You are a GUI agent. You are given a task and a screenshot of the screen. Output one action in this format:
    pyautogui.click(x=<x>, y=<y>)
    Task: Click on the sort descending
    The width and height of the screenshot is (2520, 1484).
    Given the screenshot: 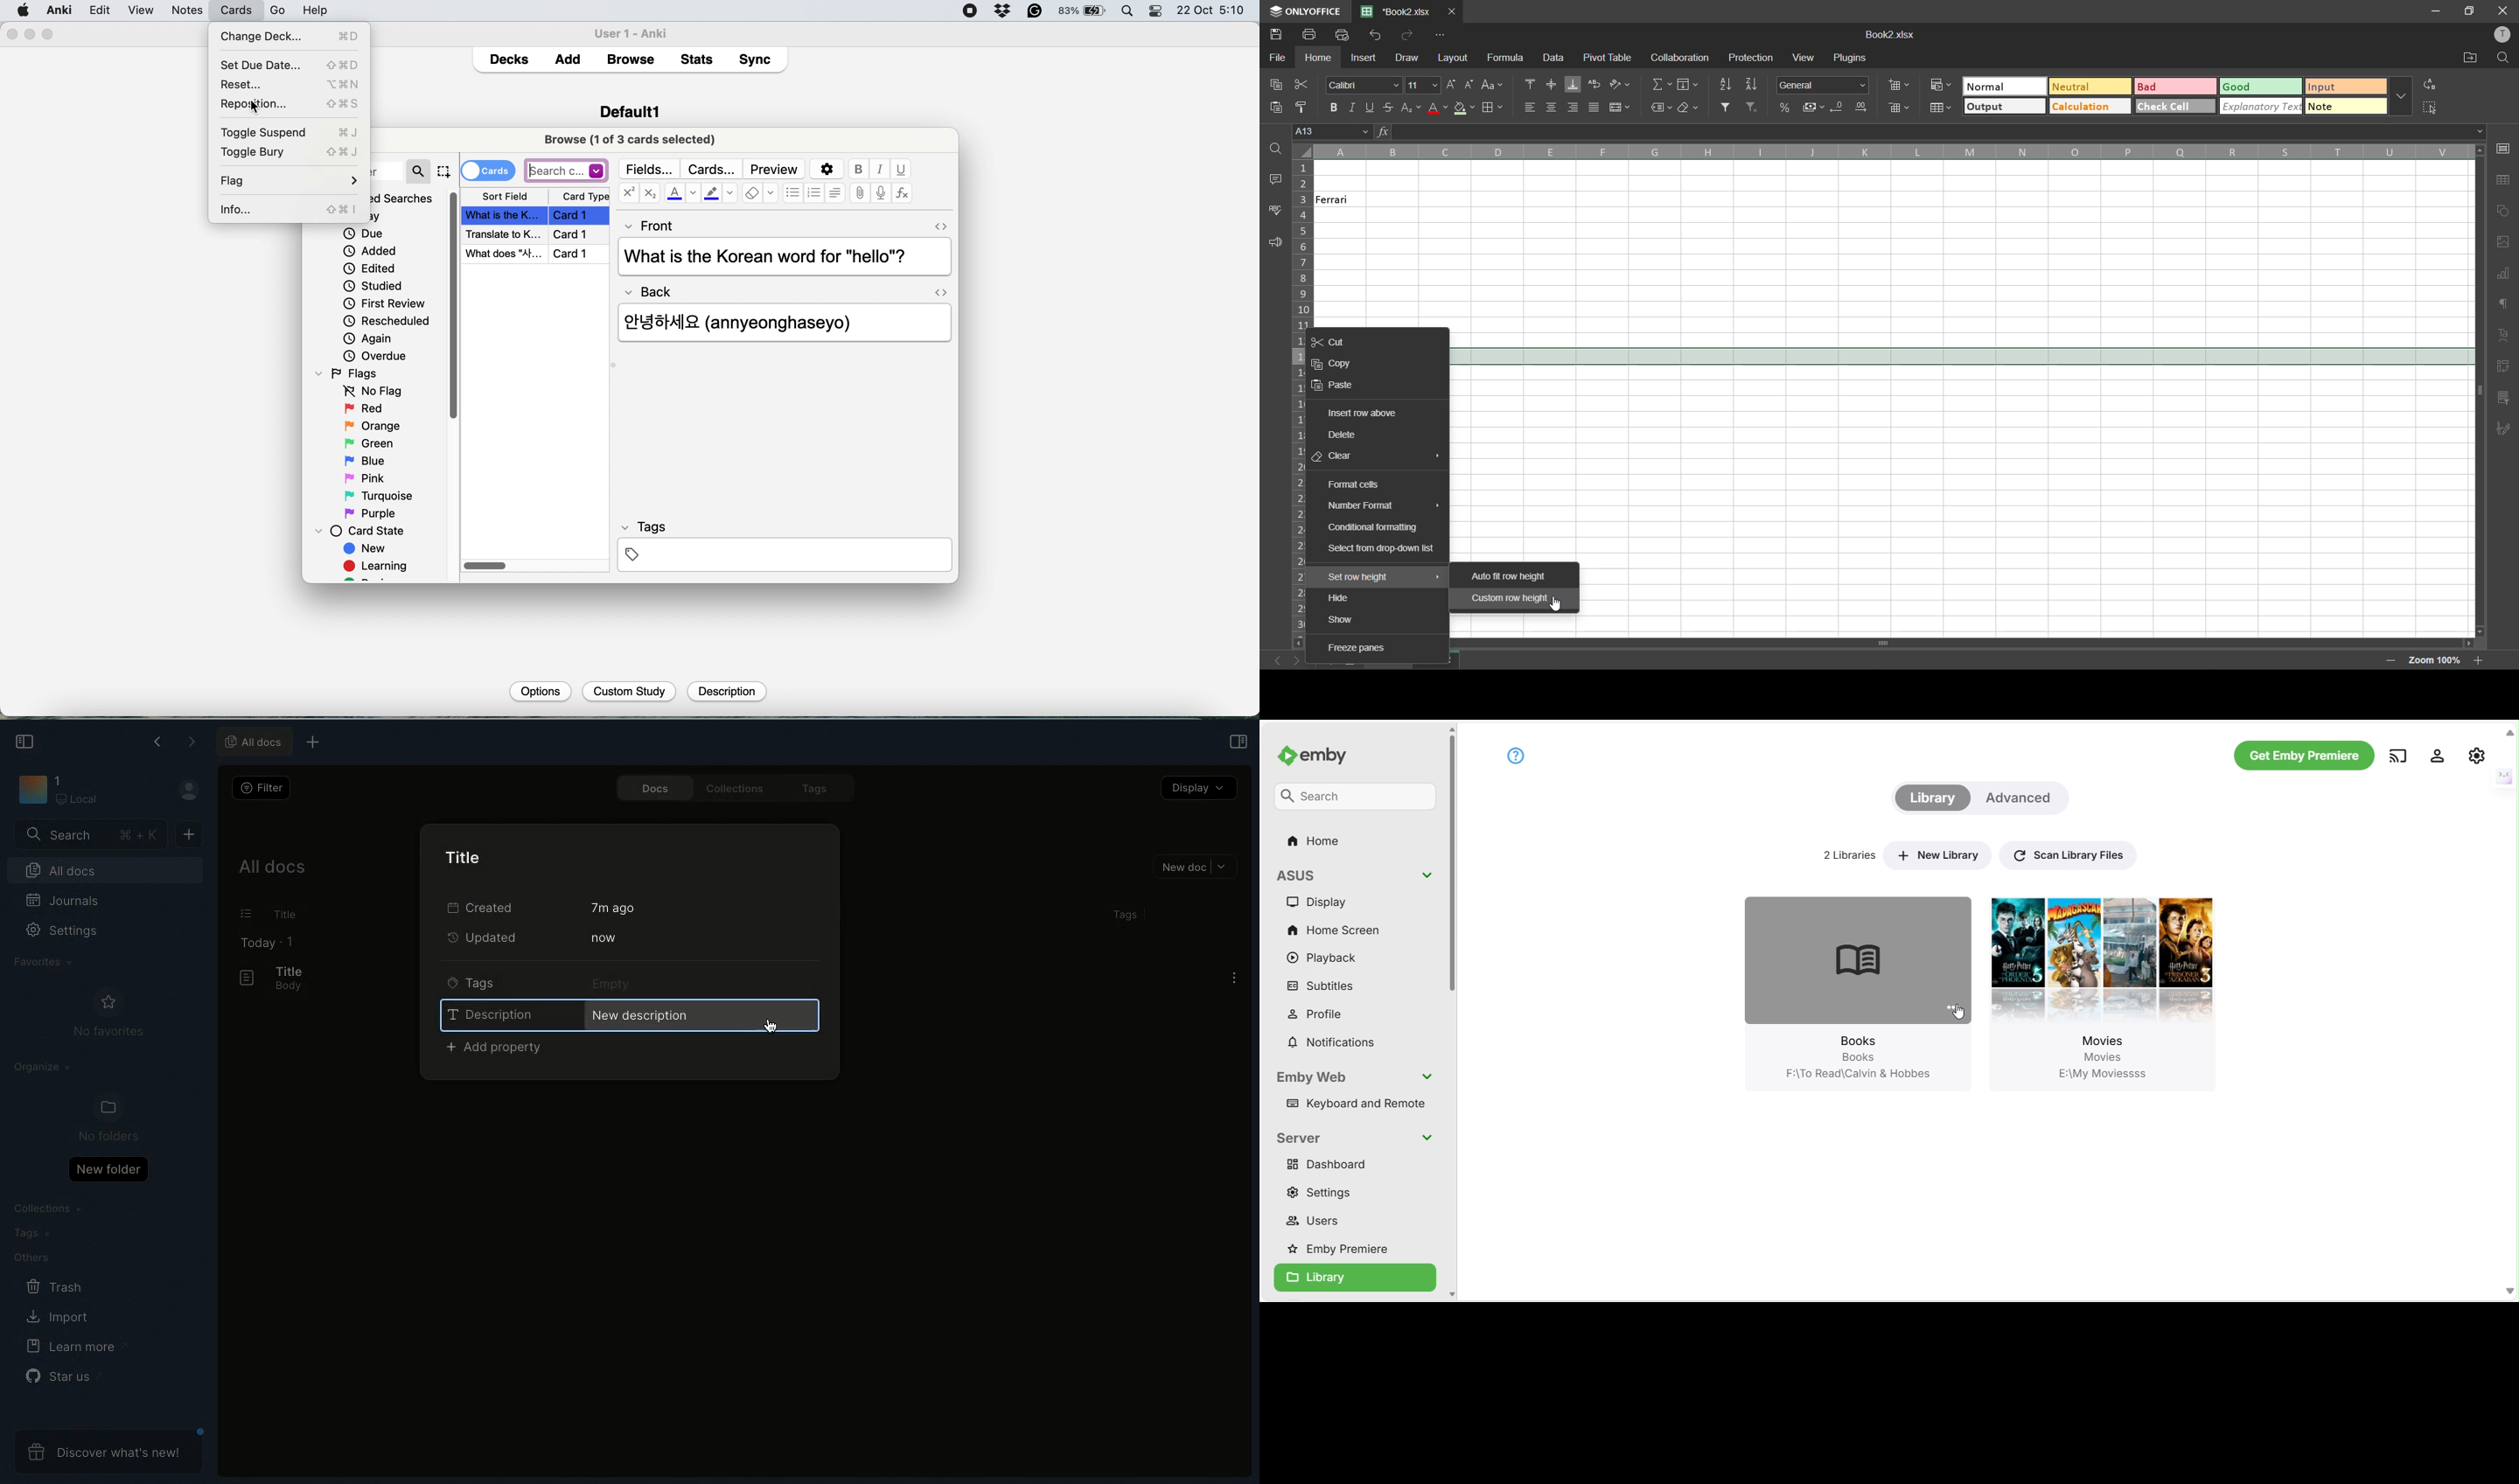 What is the action you would take?
    pyautogui.click(x=1755, y=85)
    